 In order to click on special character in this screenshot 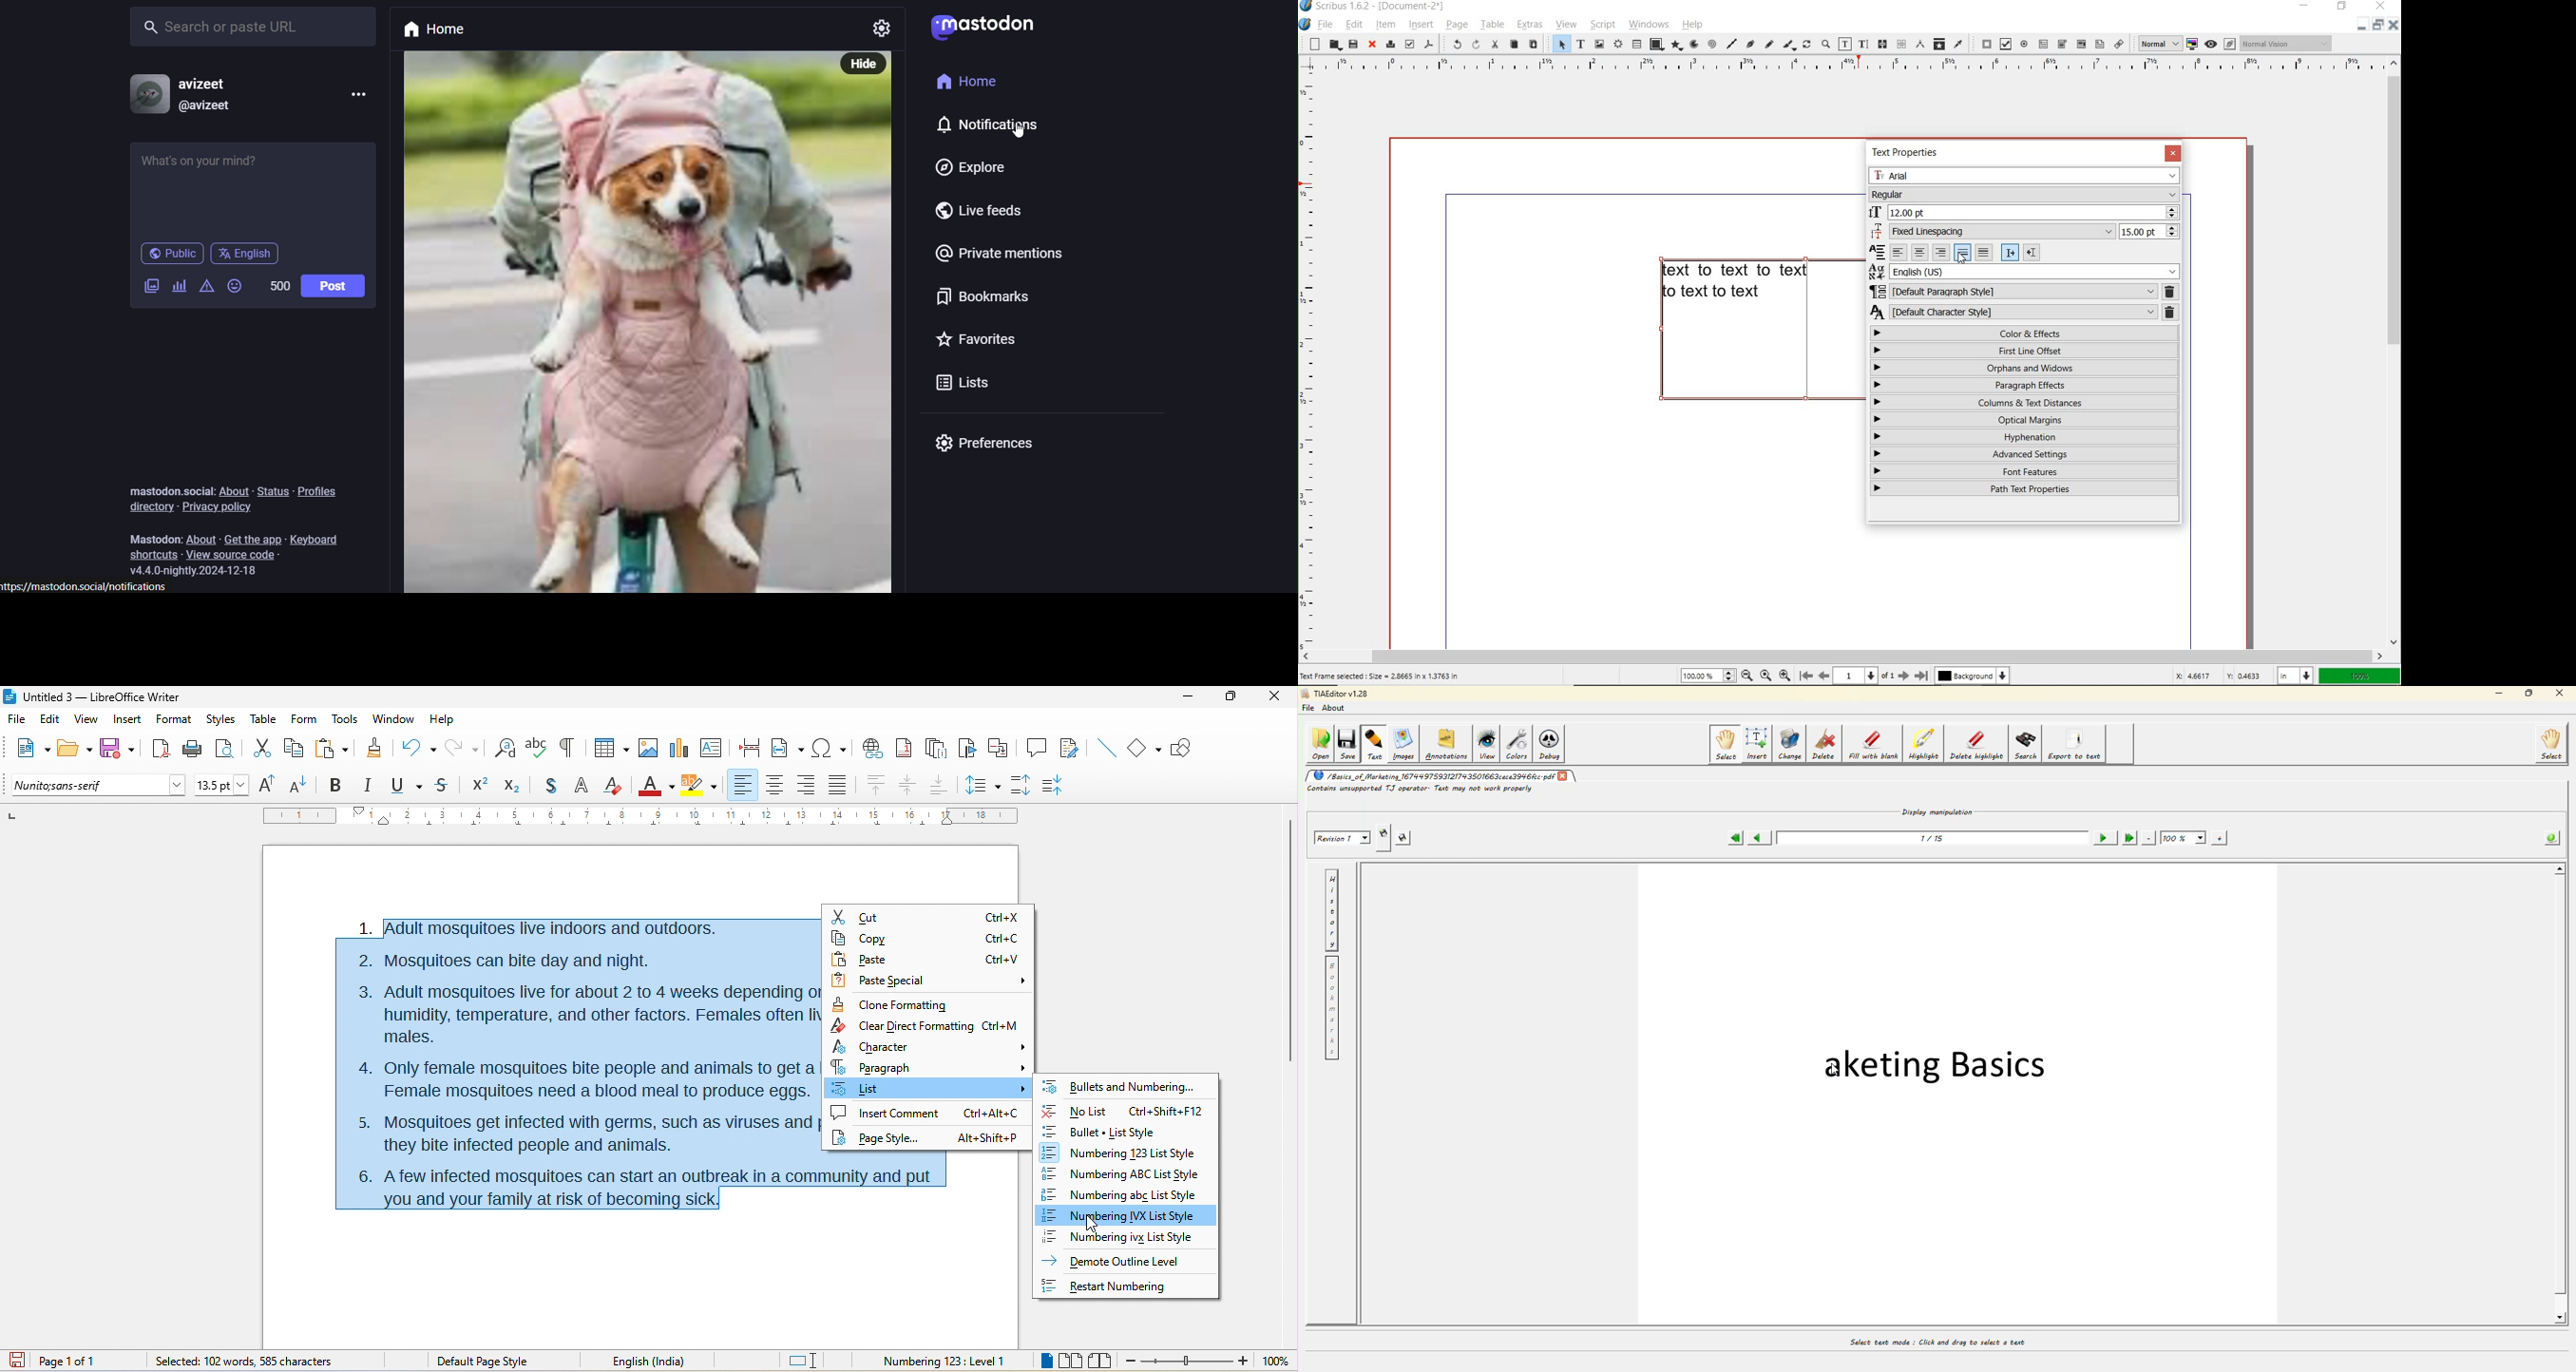, I will do `click(830, 748)`.